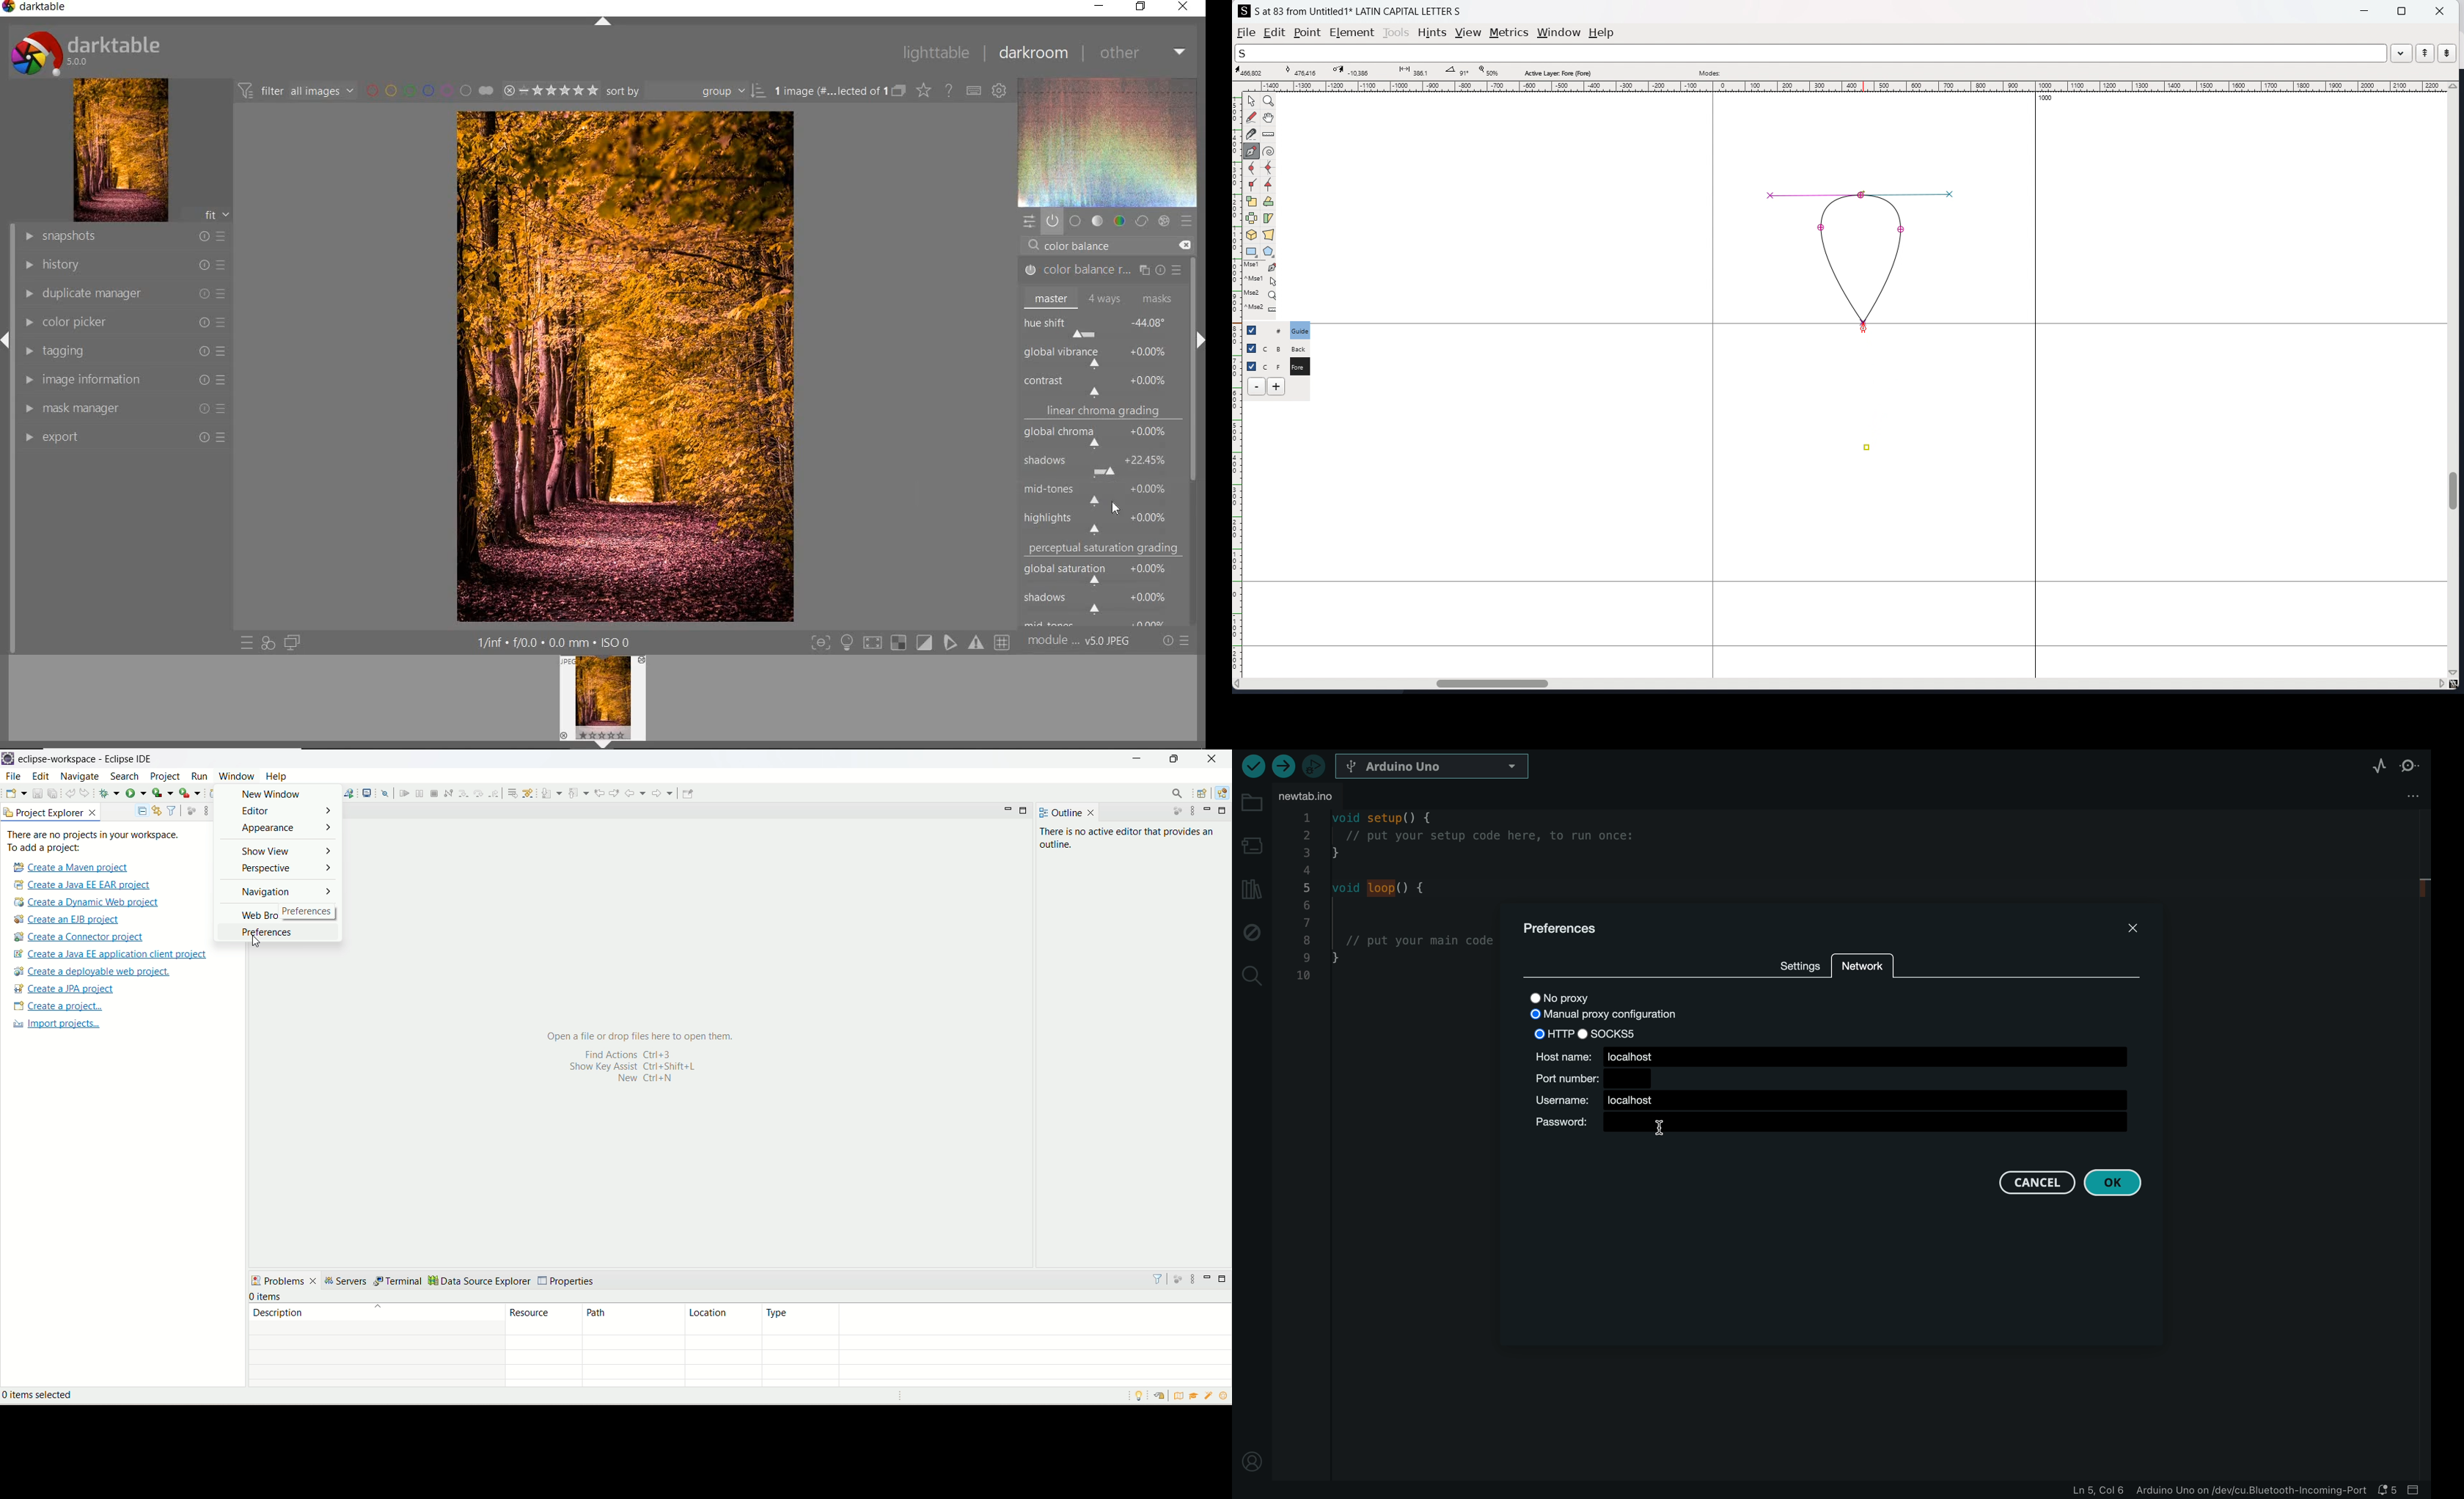  What do you see at coordinates (1842, 86) in the screenshot?
I see `horizontal ruler` at bounding box center [1842, 86].